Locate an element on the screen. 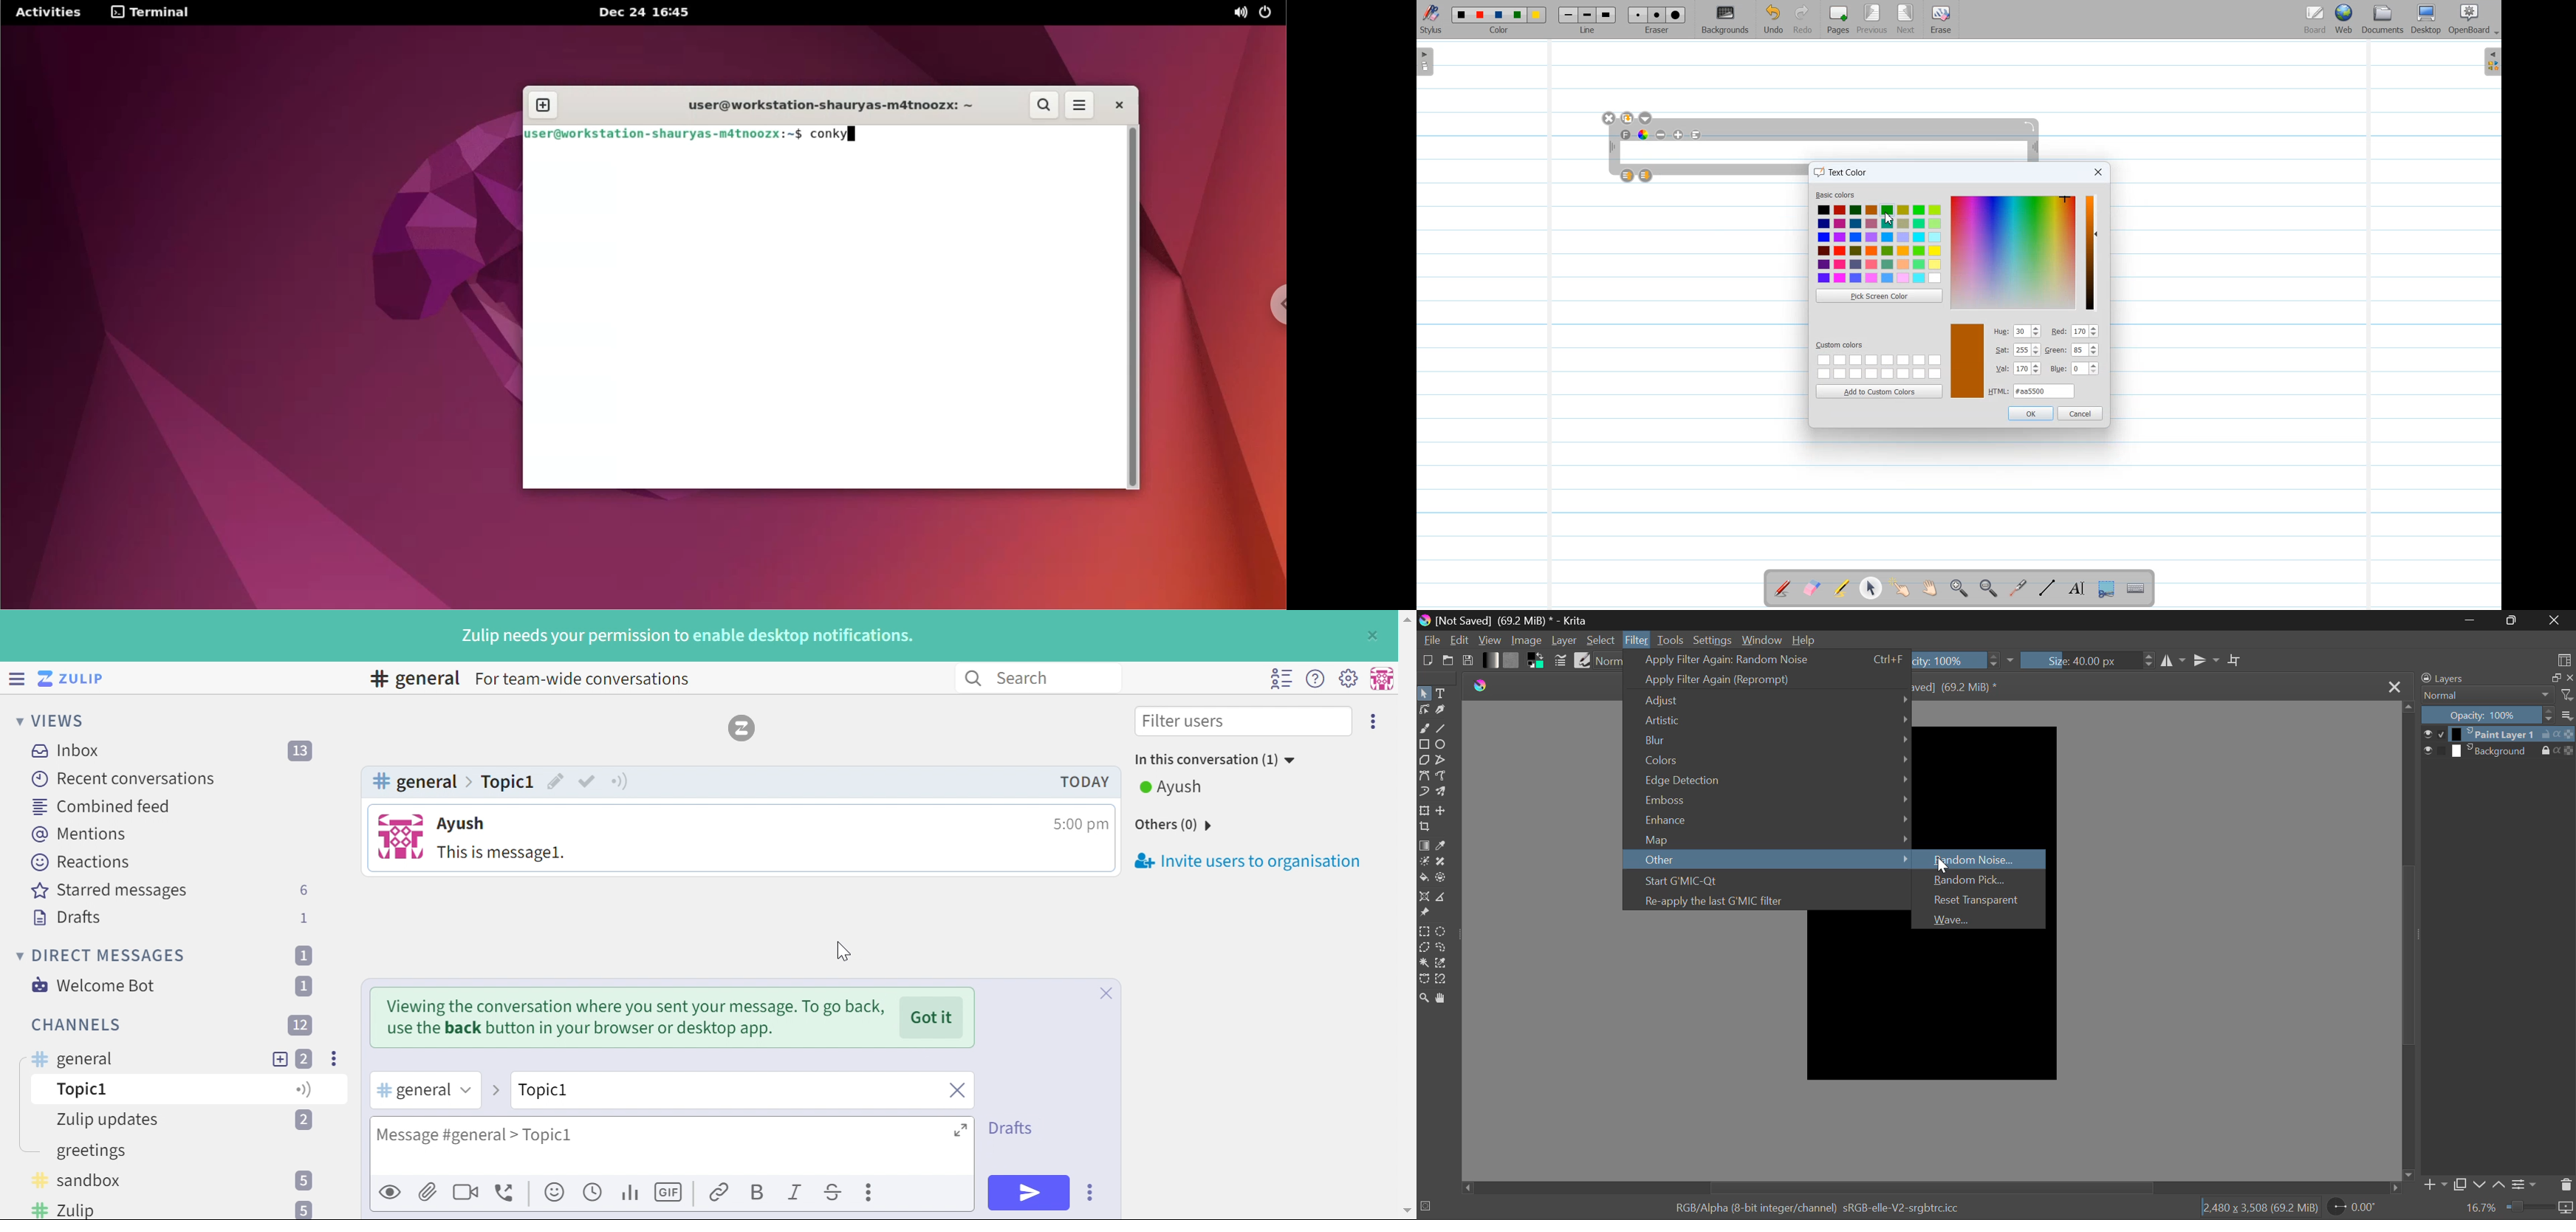  Previous is located at coordinates (1874, 20).